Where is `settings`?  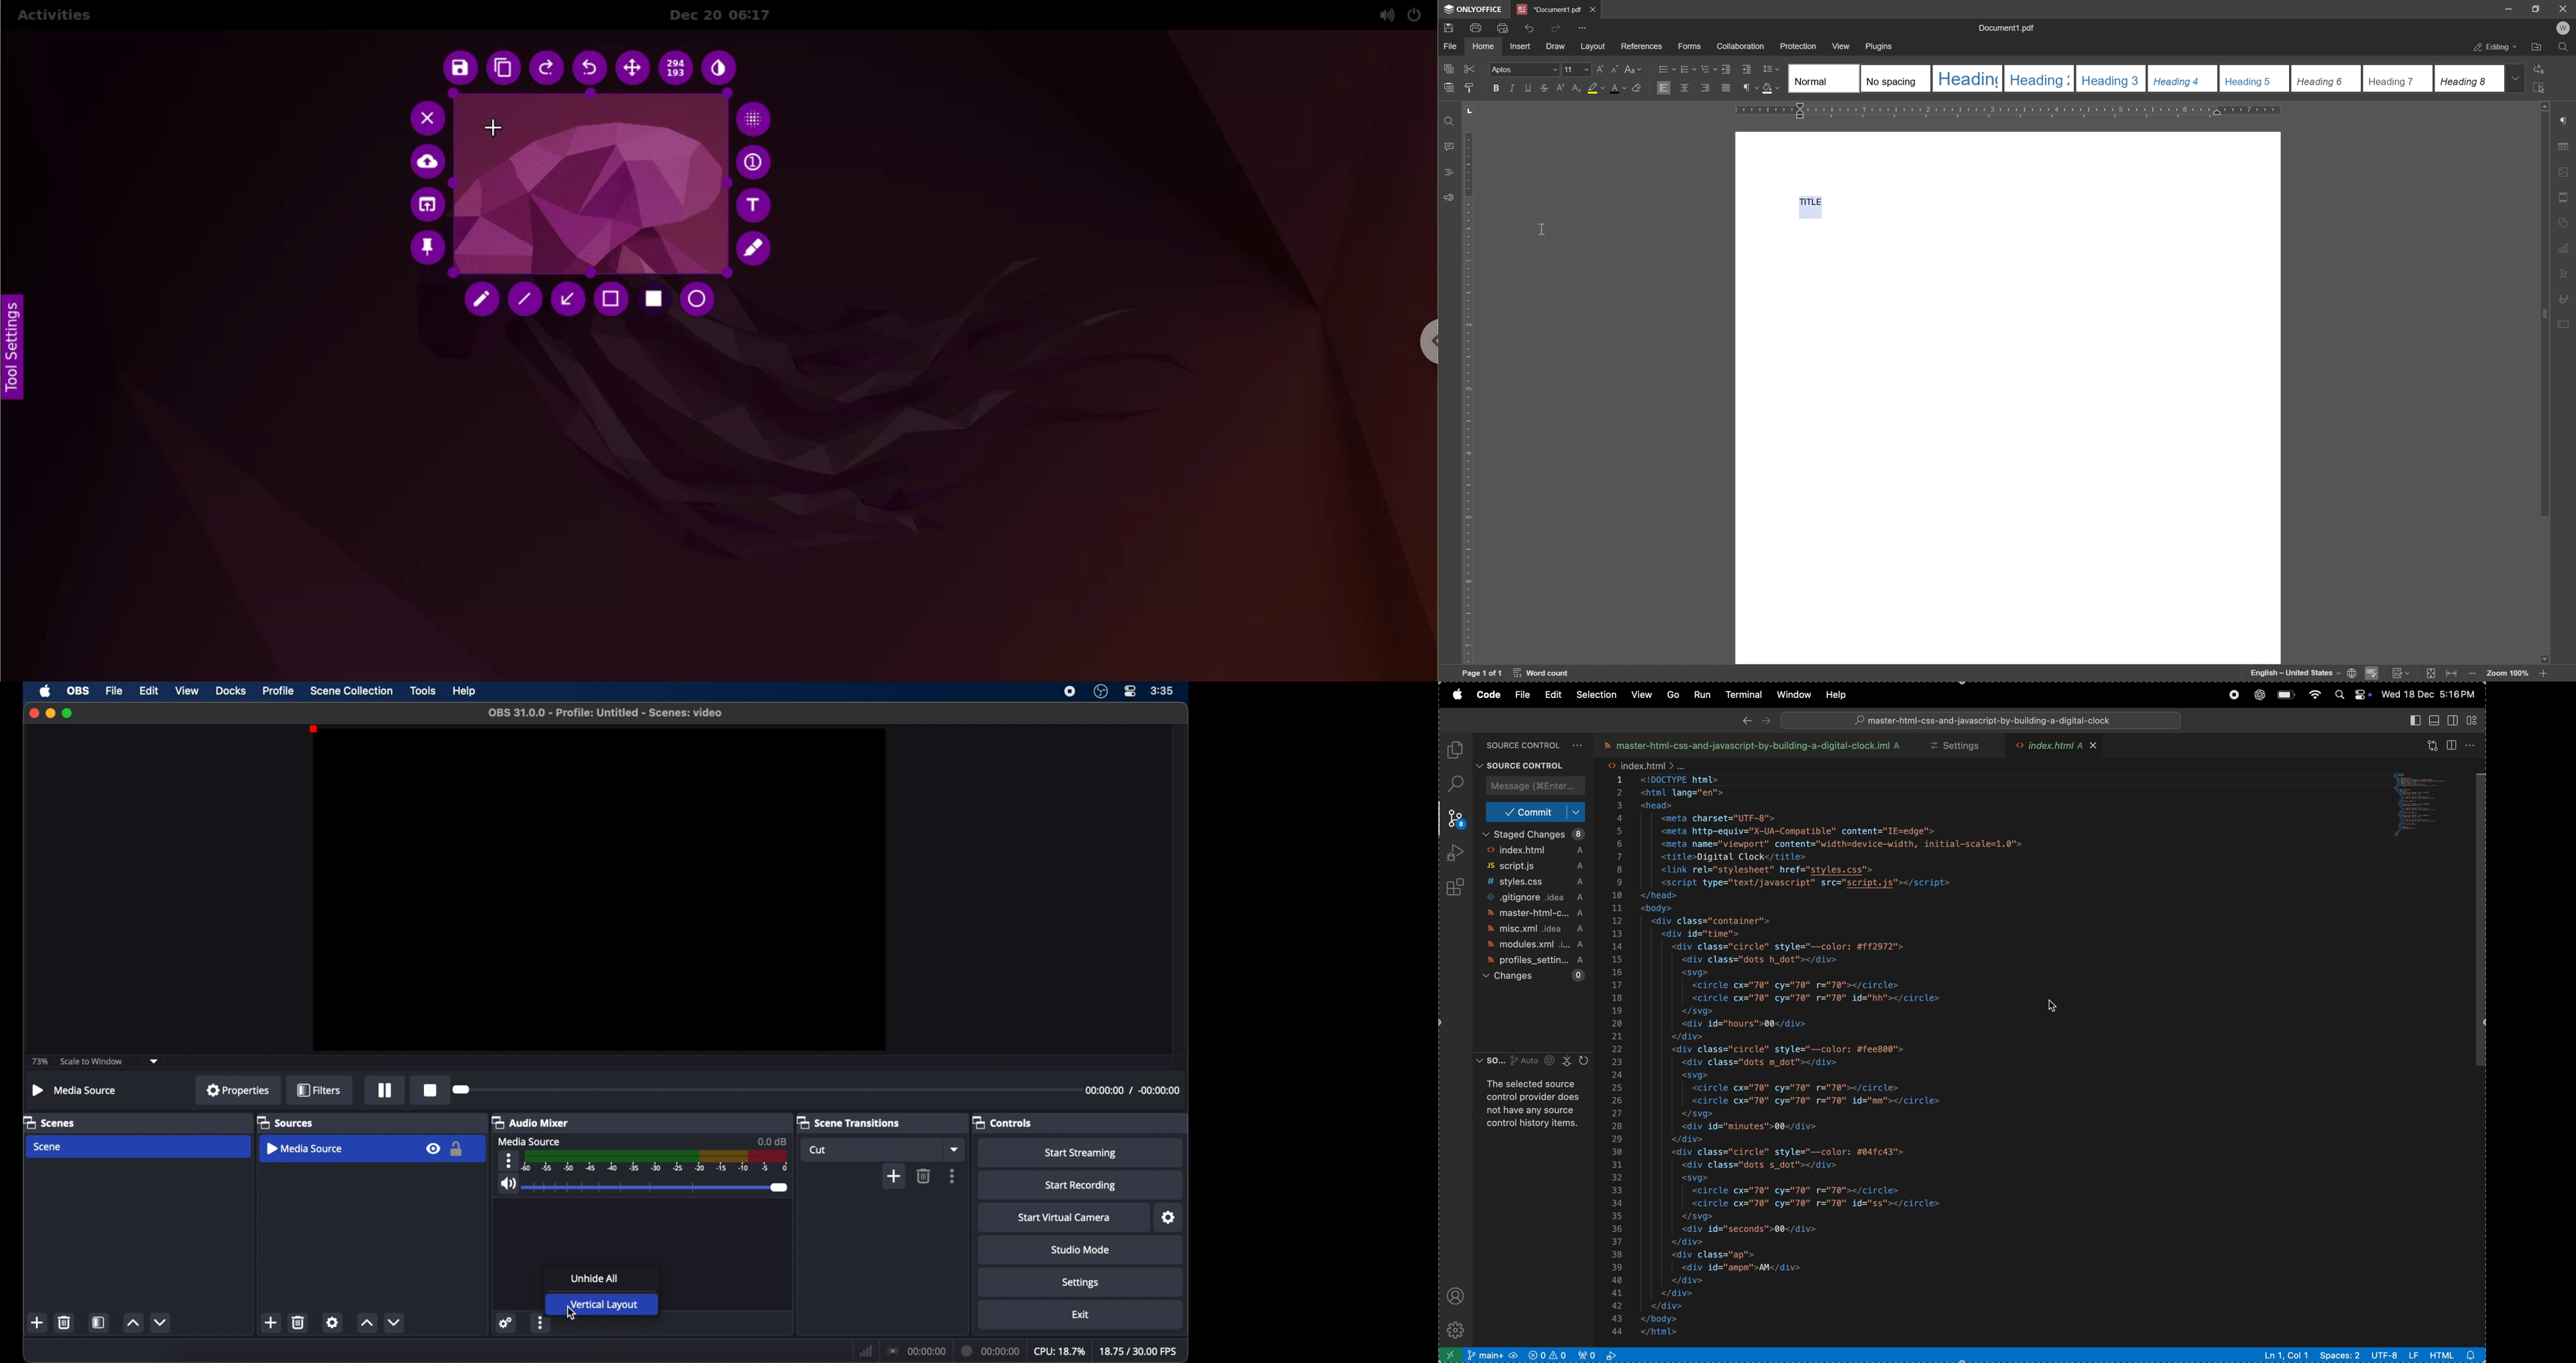 settings is located at coordinates (1081, 1283).